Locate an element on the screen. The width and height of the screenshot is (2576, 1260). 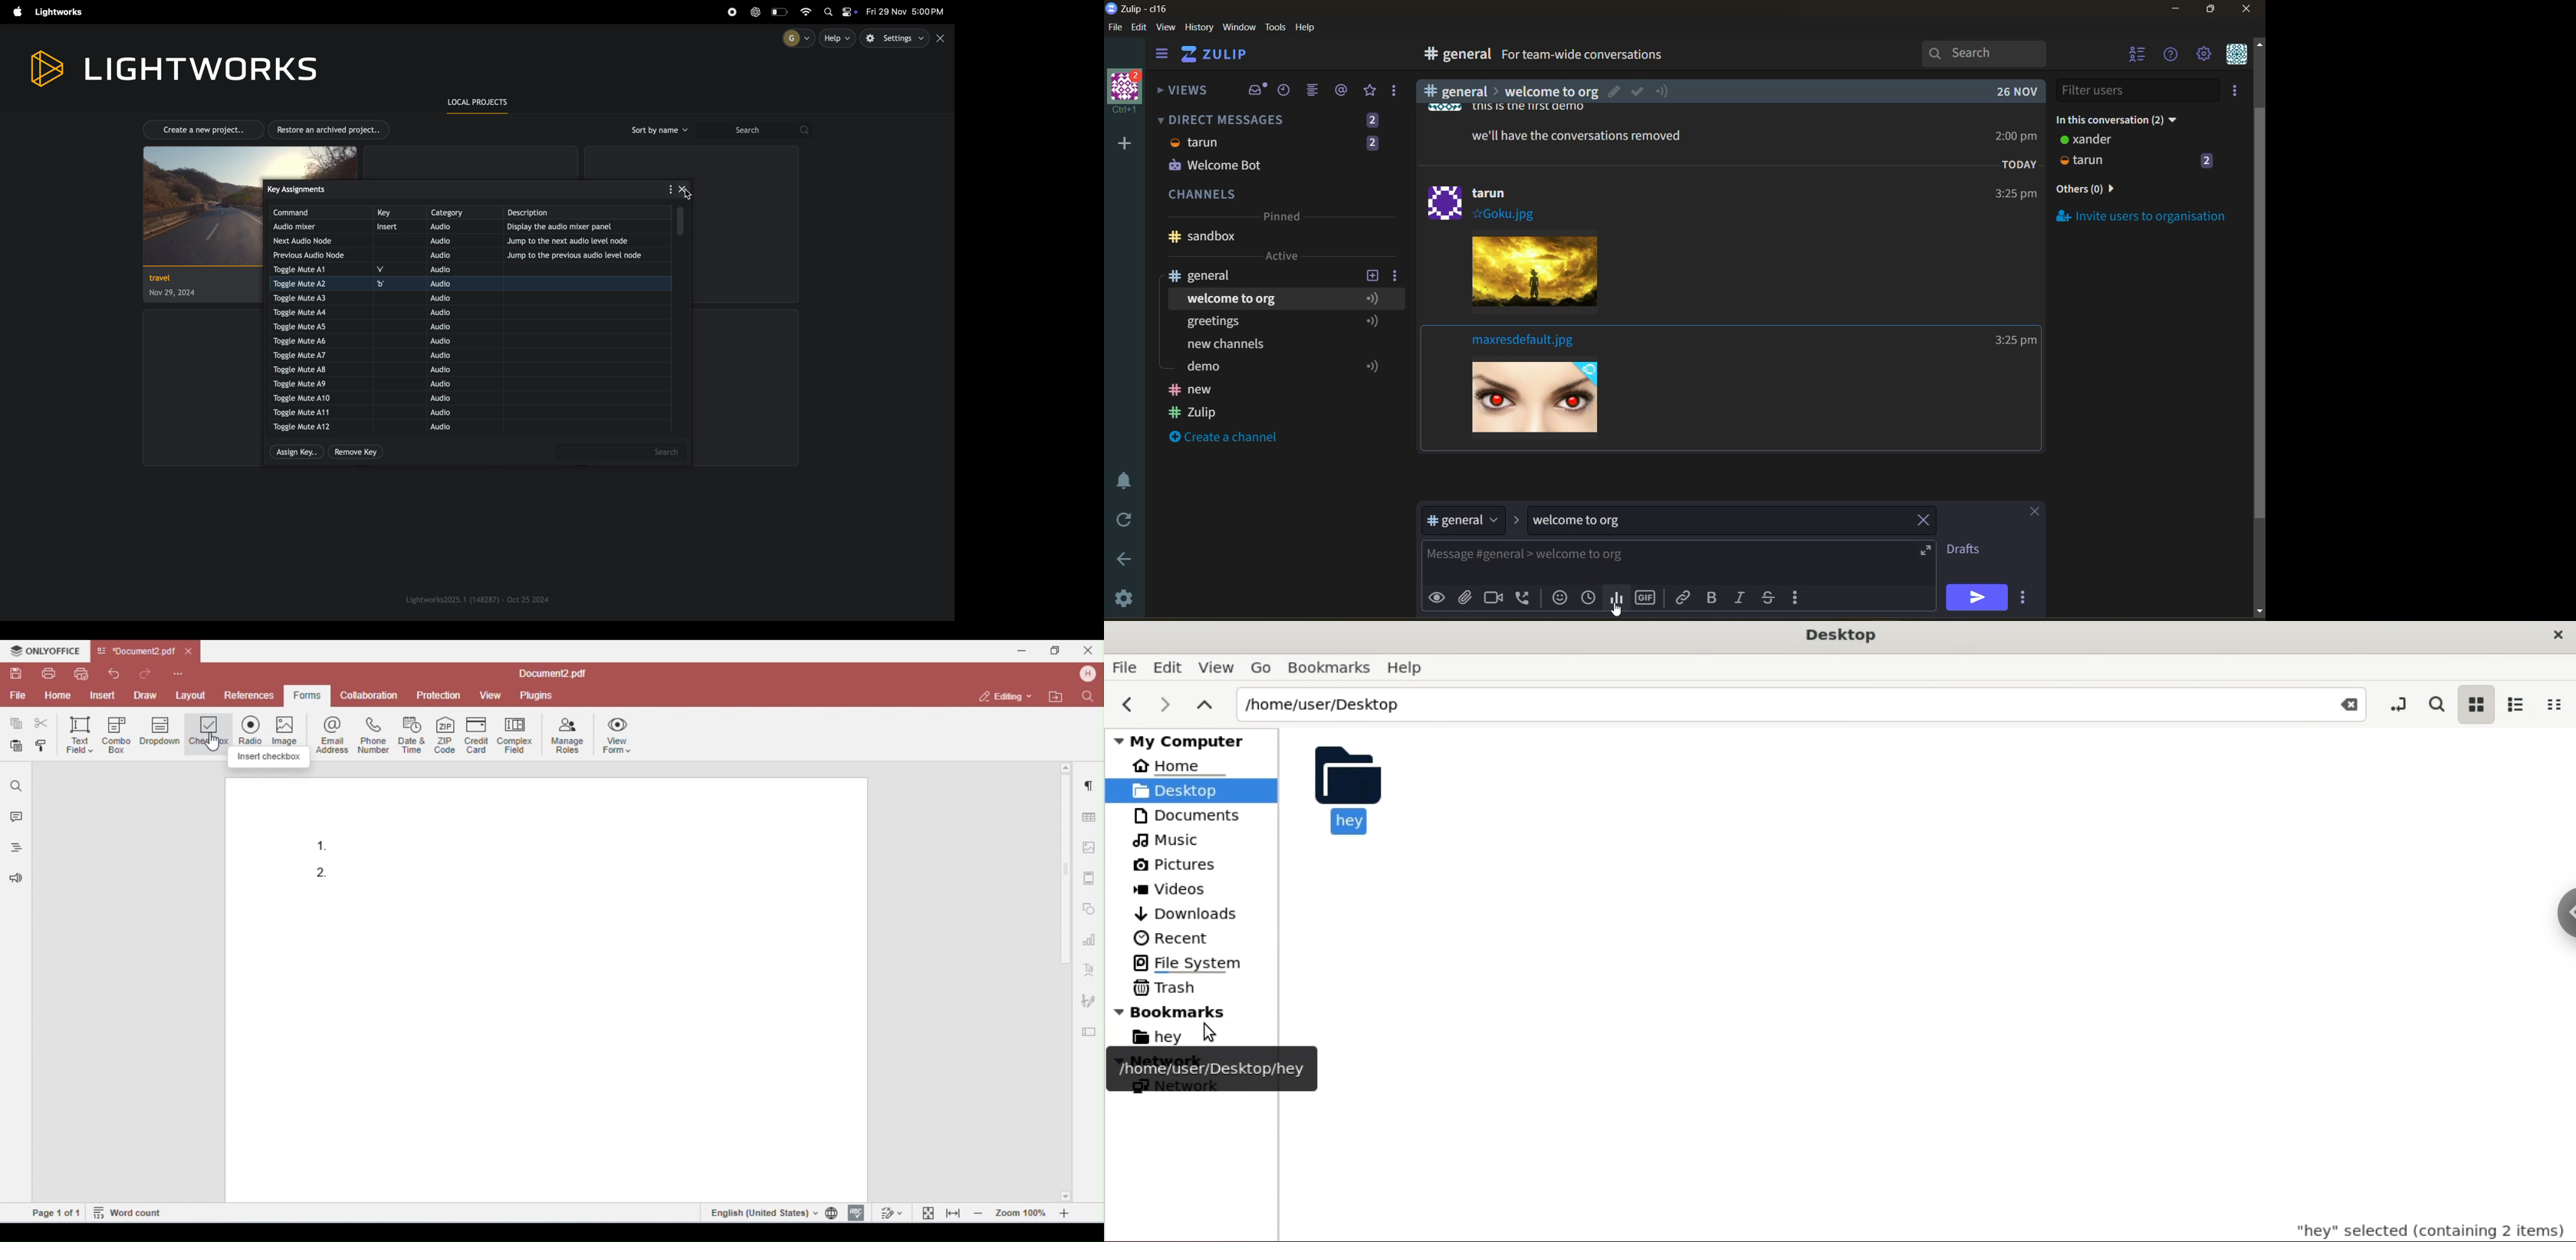
toggle mute A3 is located at coordinates (315, 297).